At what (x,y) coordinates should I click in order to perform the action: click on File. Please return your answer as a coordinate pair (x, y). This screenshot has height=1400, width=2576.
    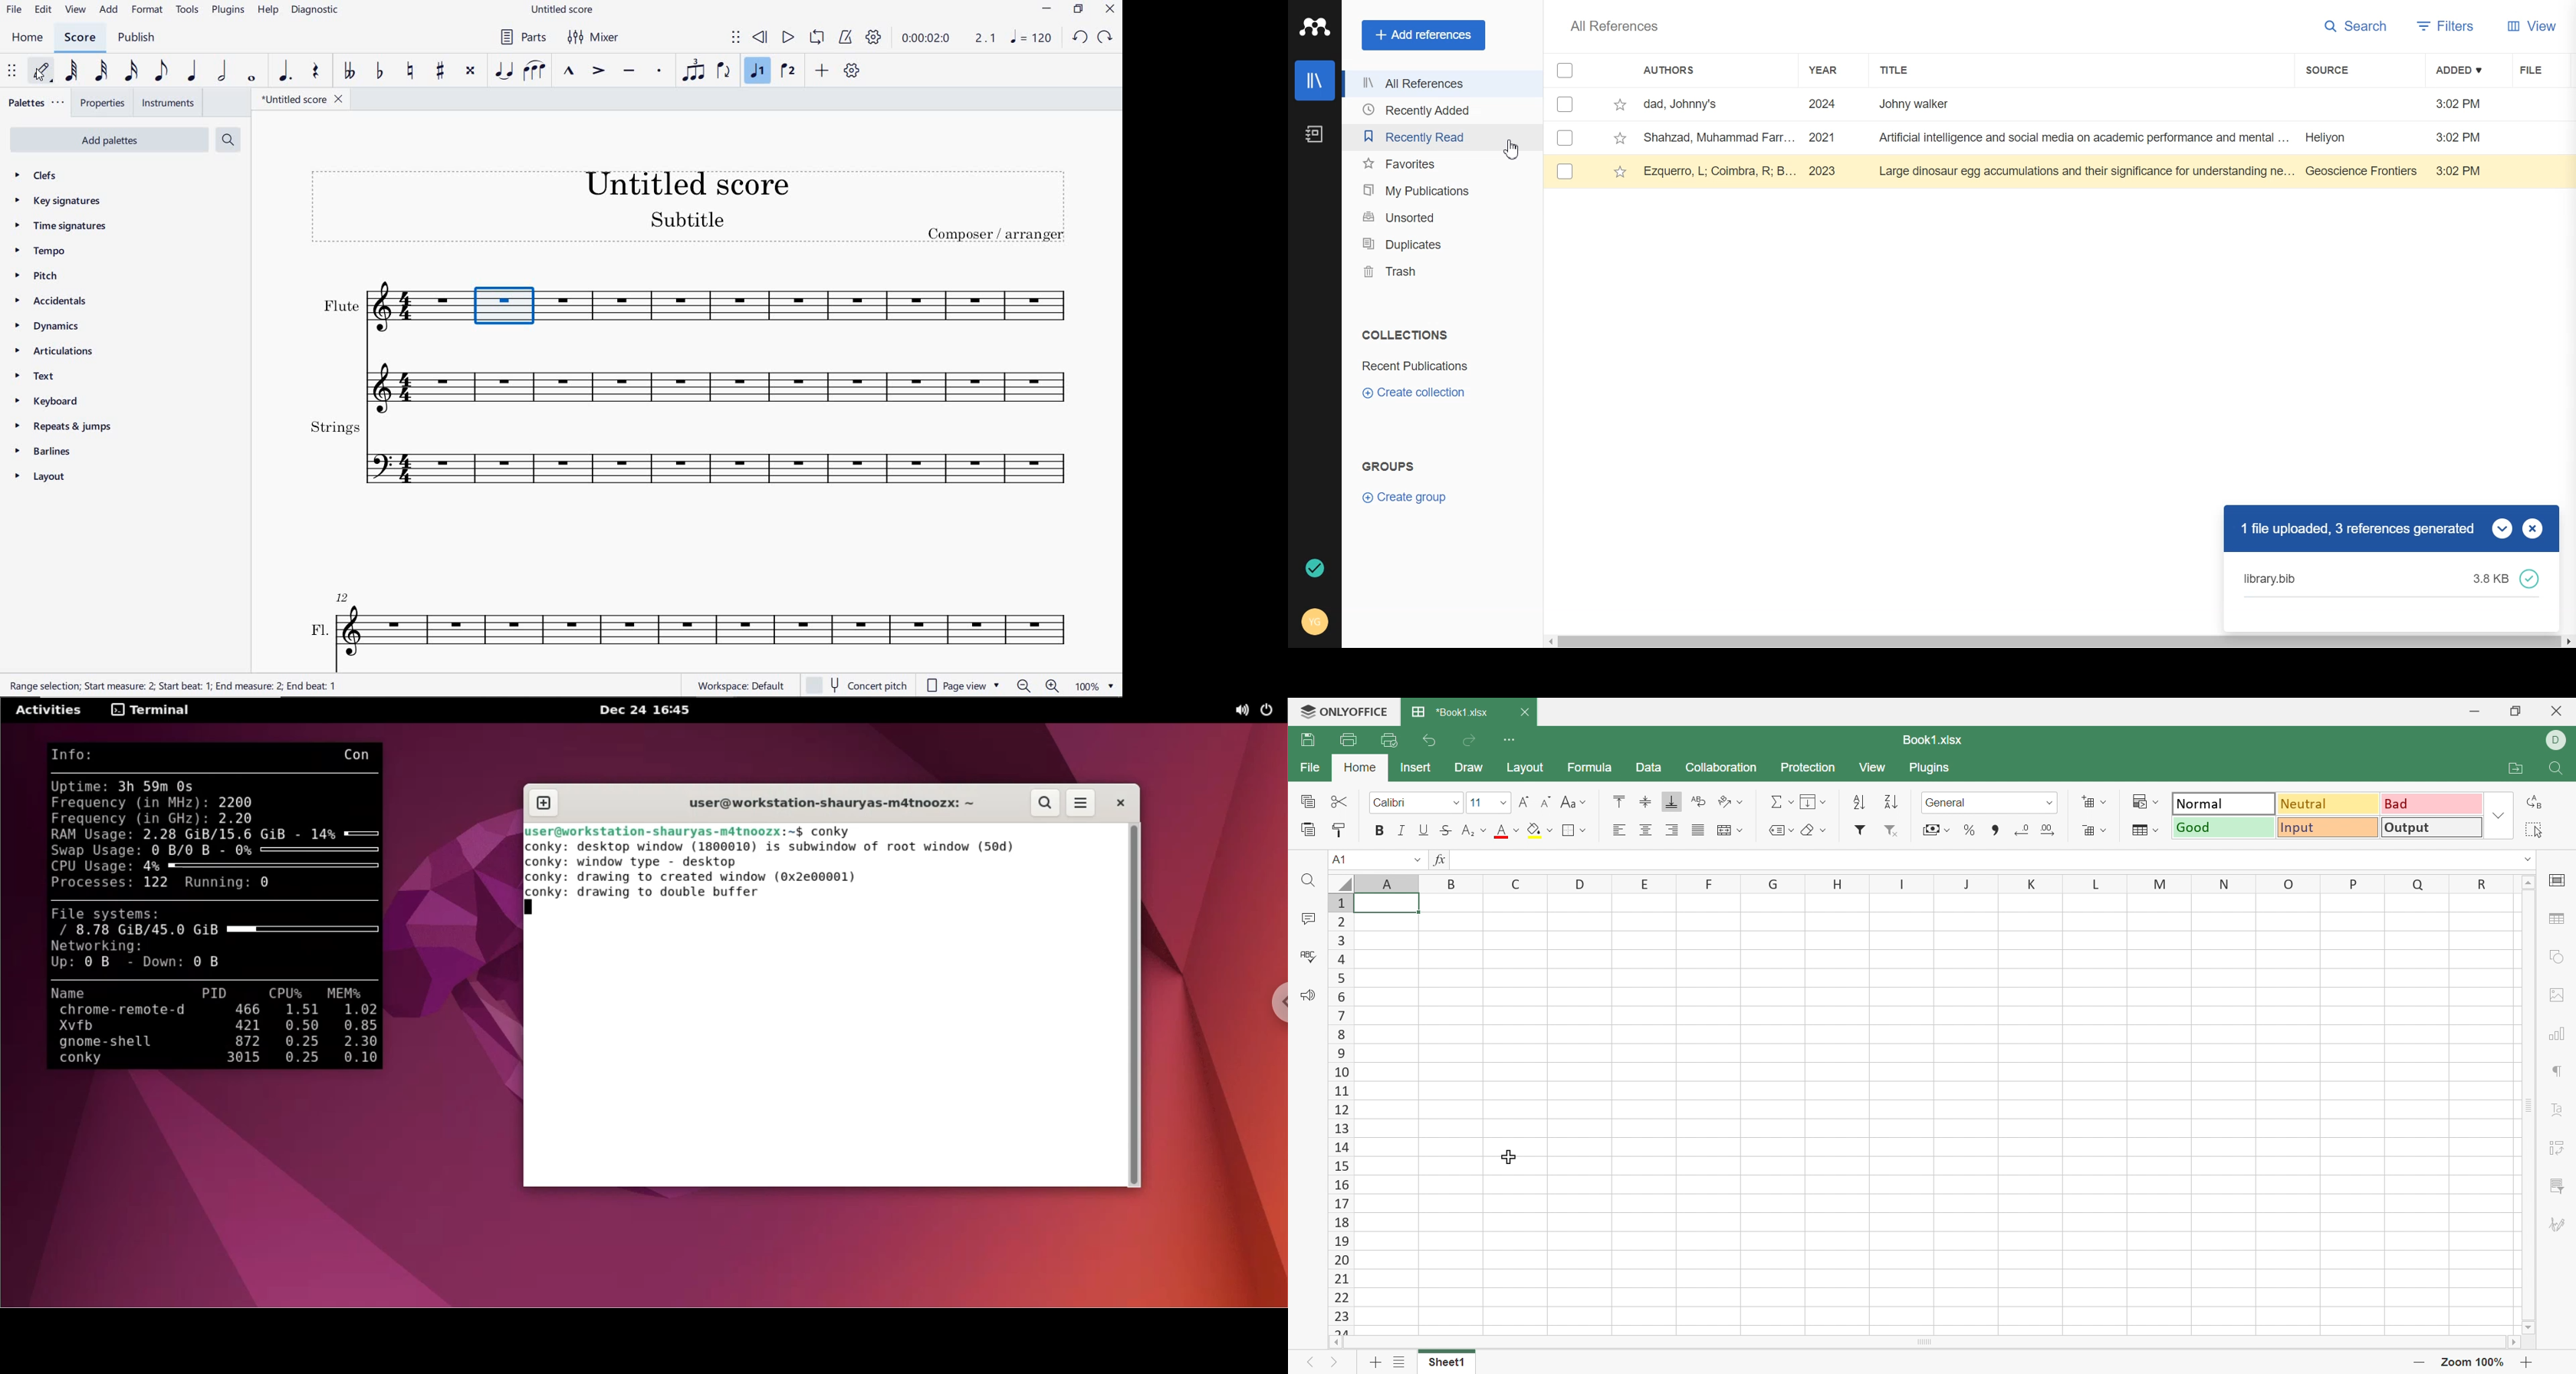
    Looking at the image, I should click on (2539, 70).